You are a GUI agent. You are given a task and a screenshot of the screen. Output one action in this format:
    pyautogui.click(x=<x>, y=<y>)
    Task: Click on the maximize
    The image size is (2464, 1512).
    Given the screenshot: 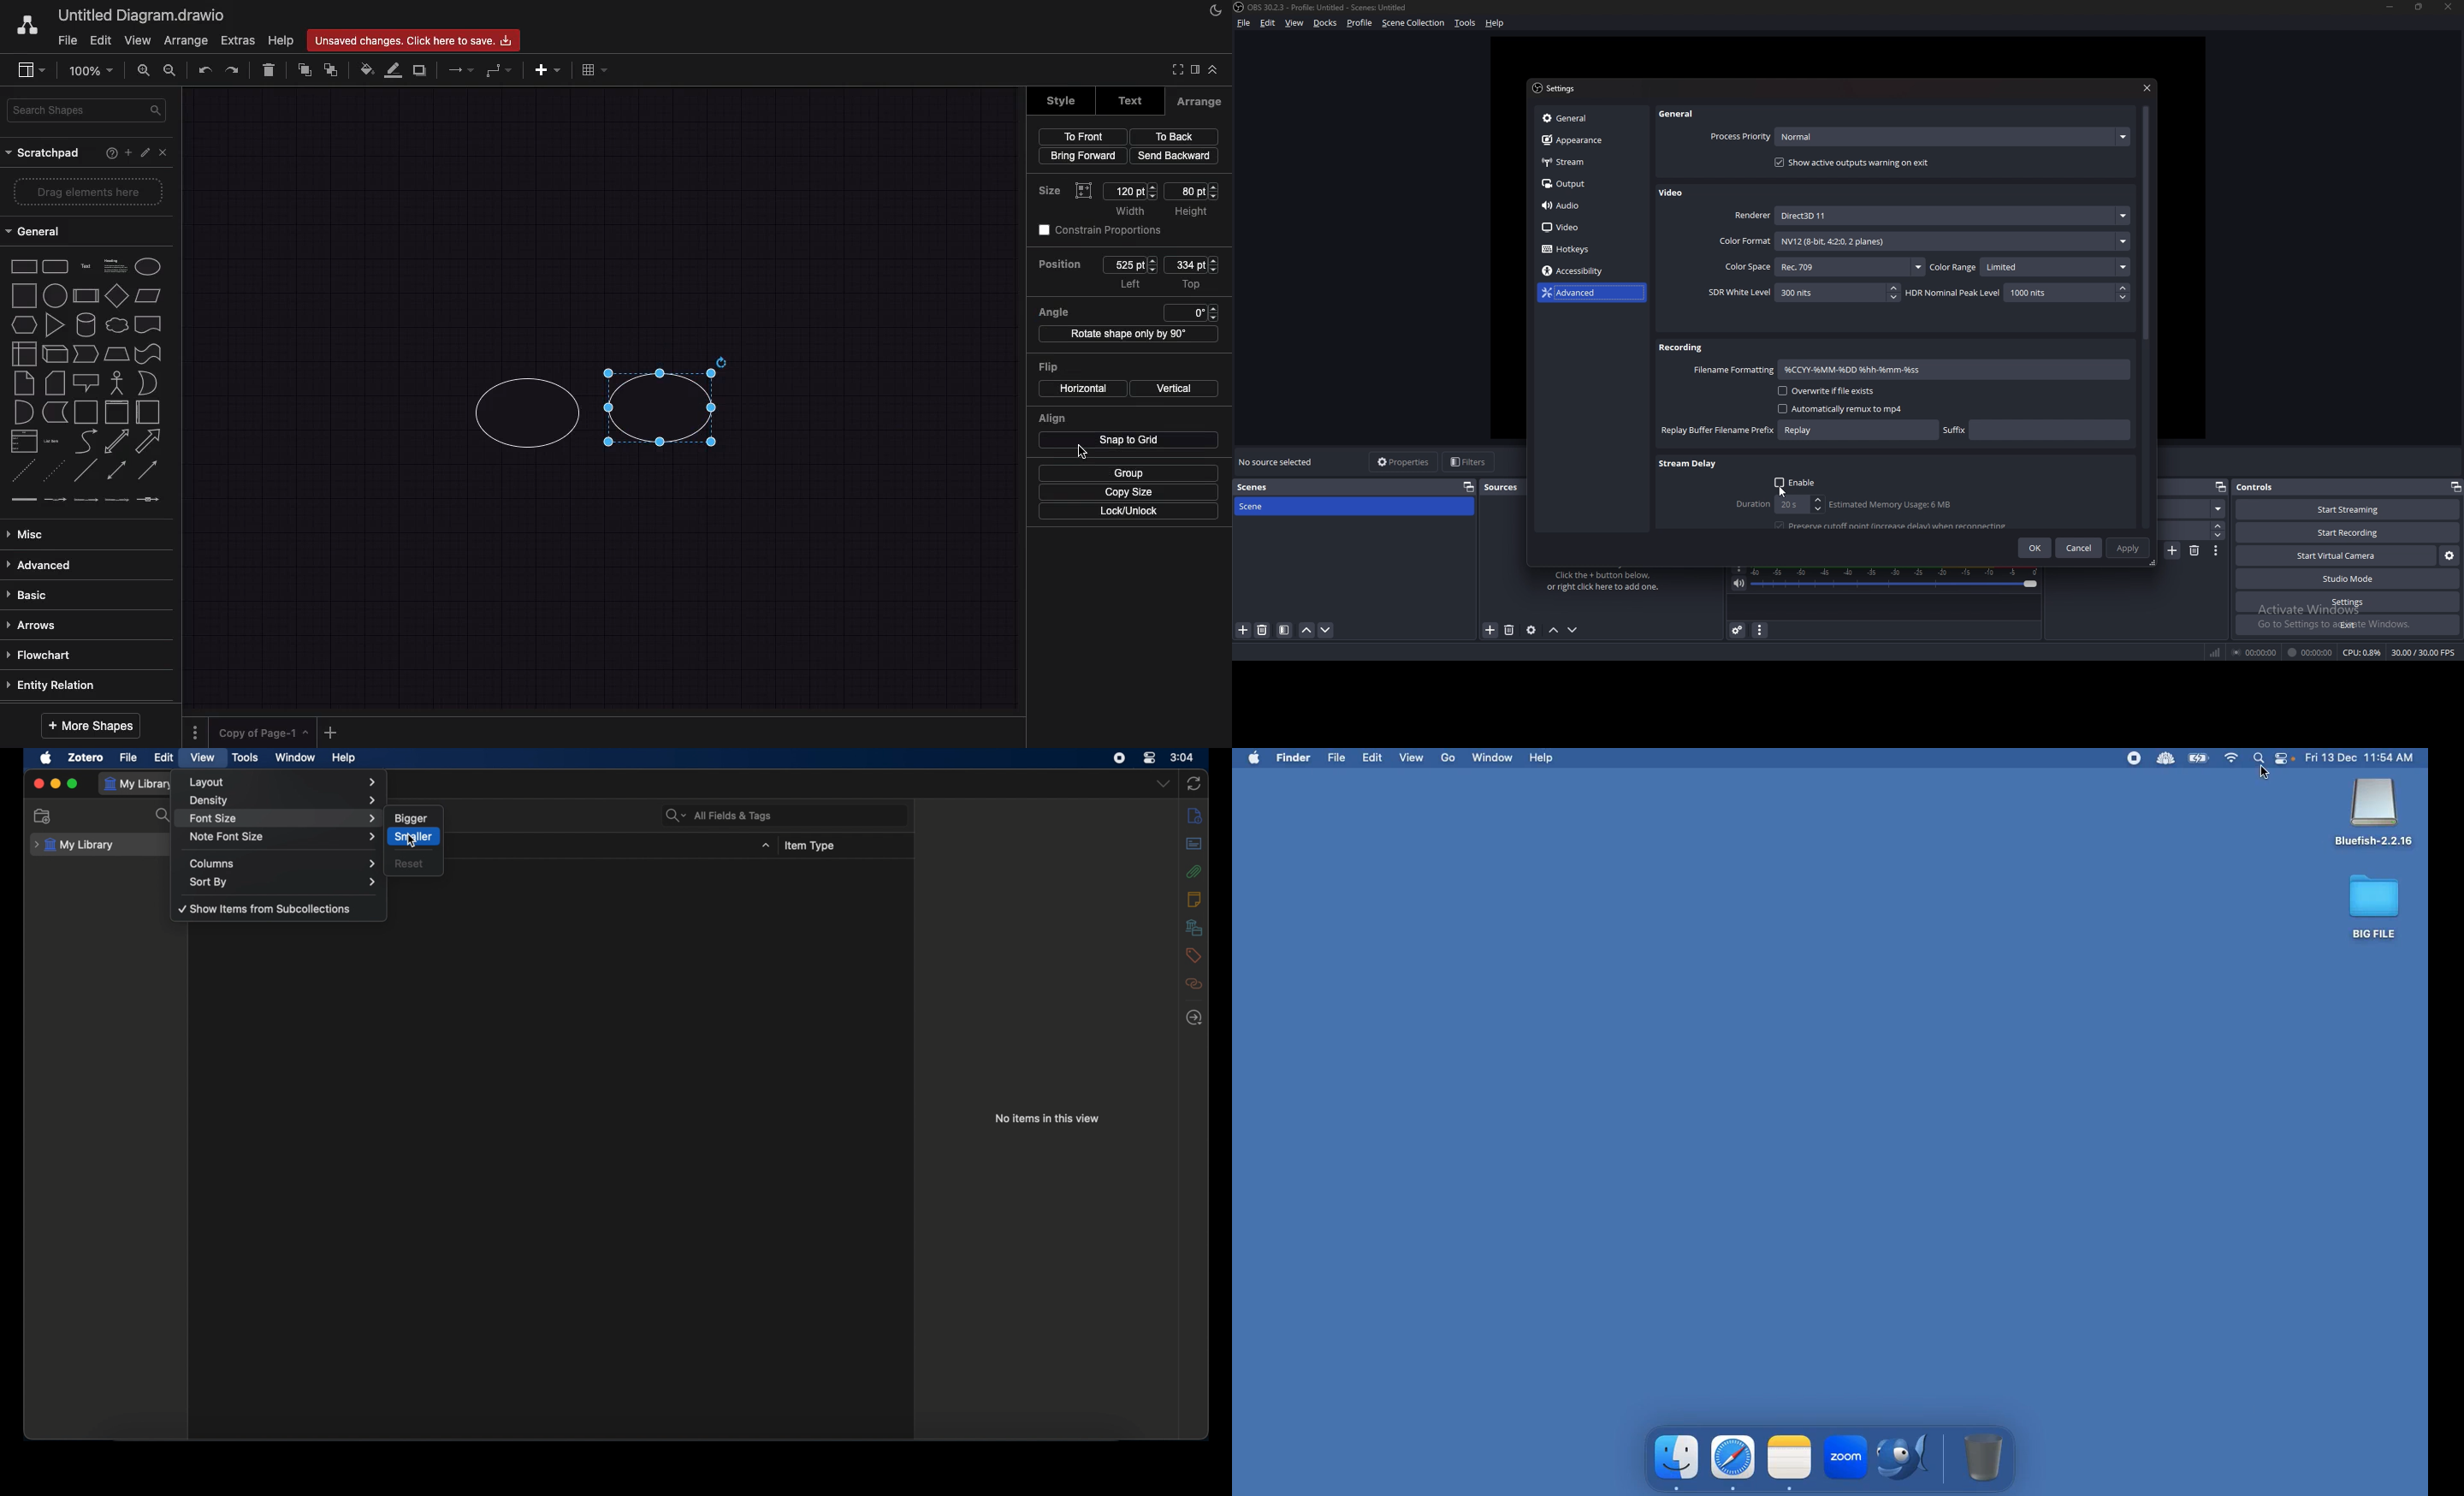 What is the action you would take?
    pyautogui.click(x=73, y=784)
    